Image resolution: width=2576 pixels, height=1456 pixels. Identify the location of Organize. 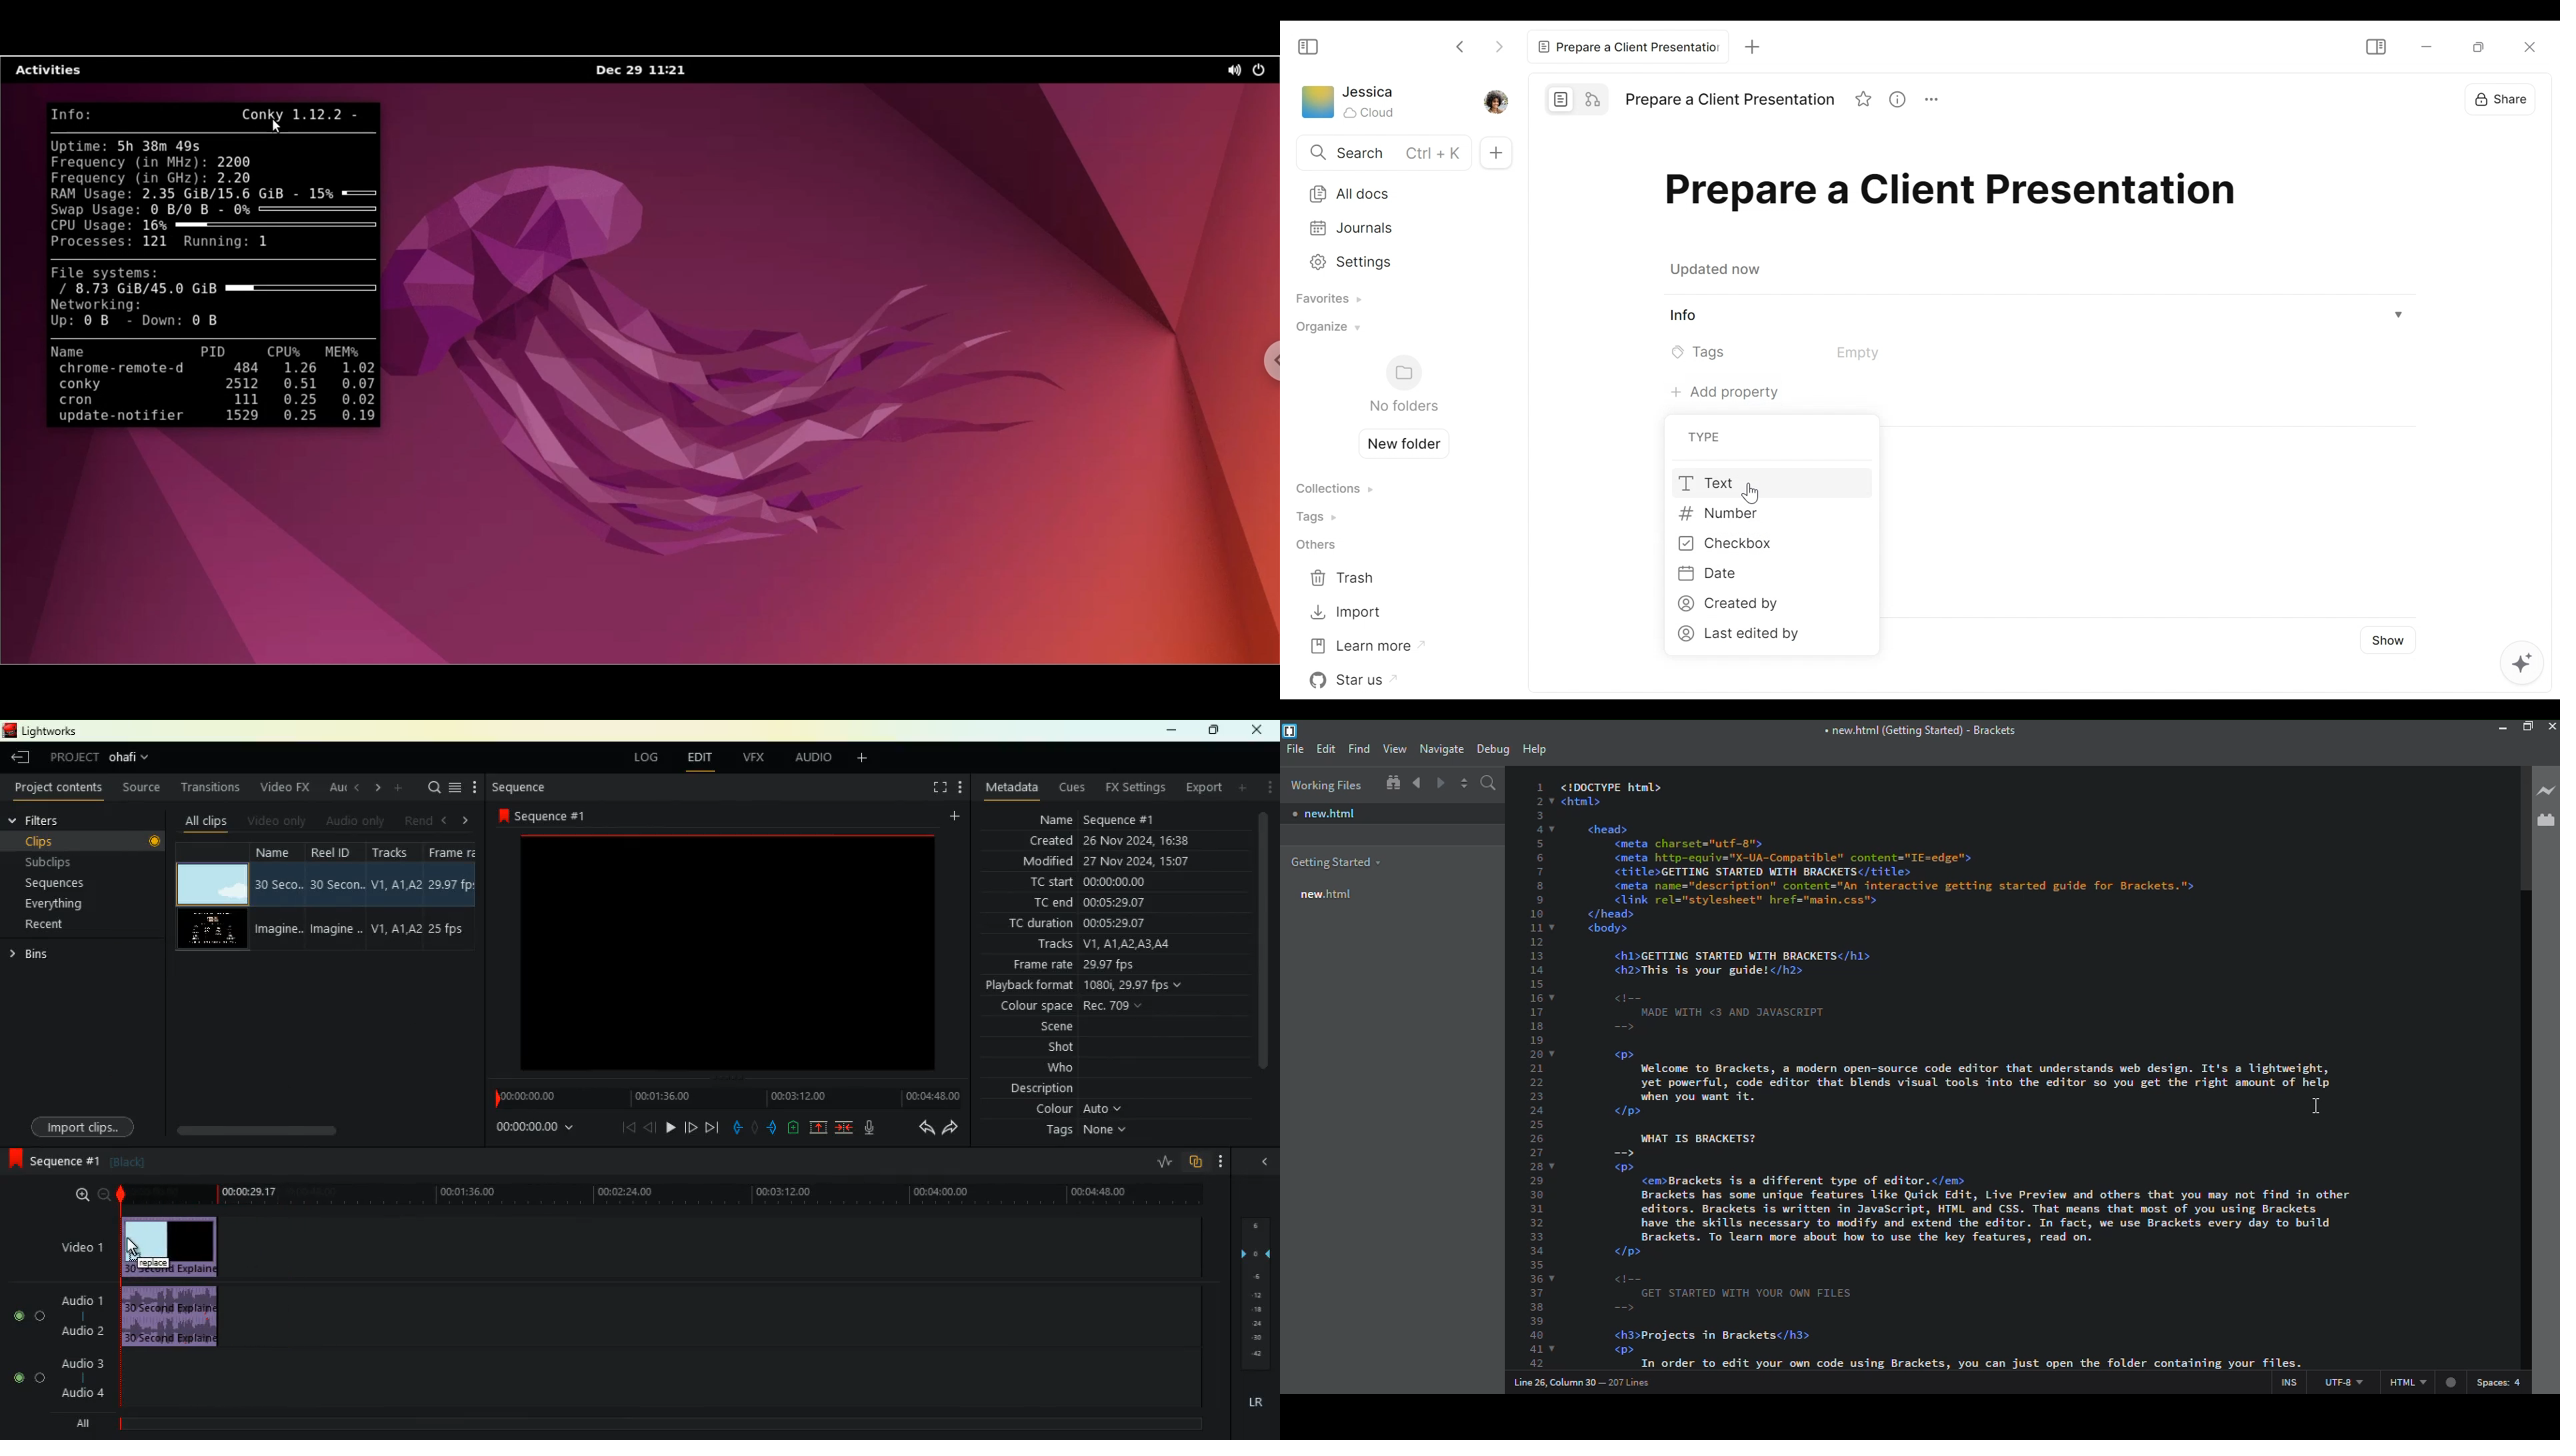
(1325, 331).